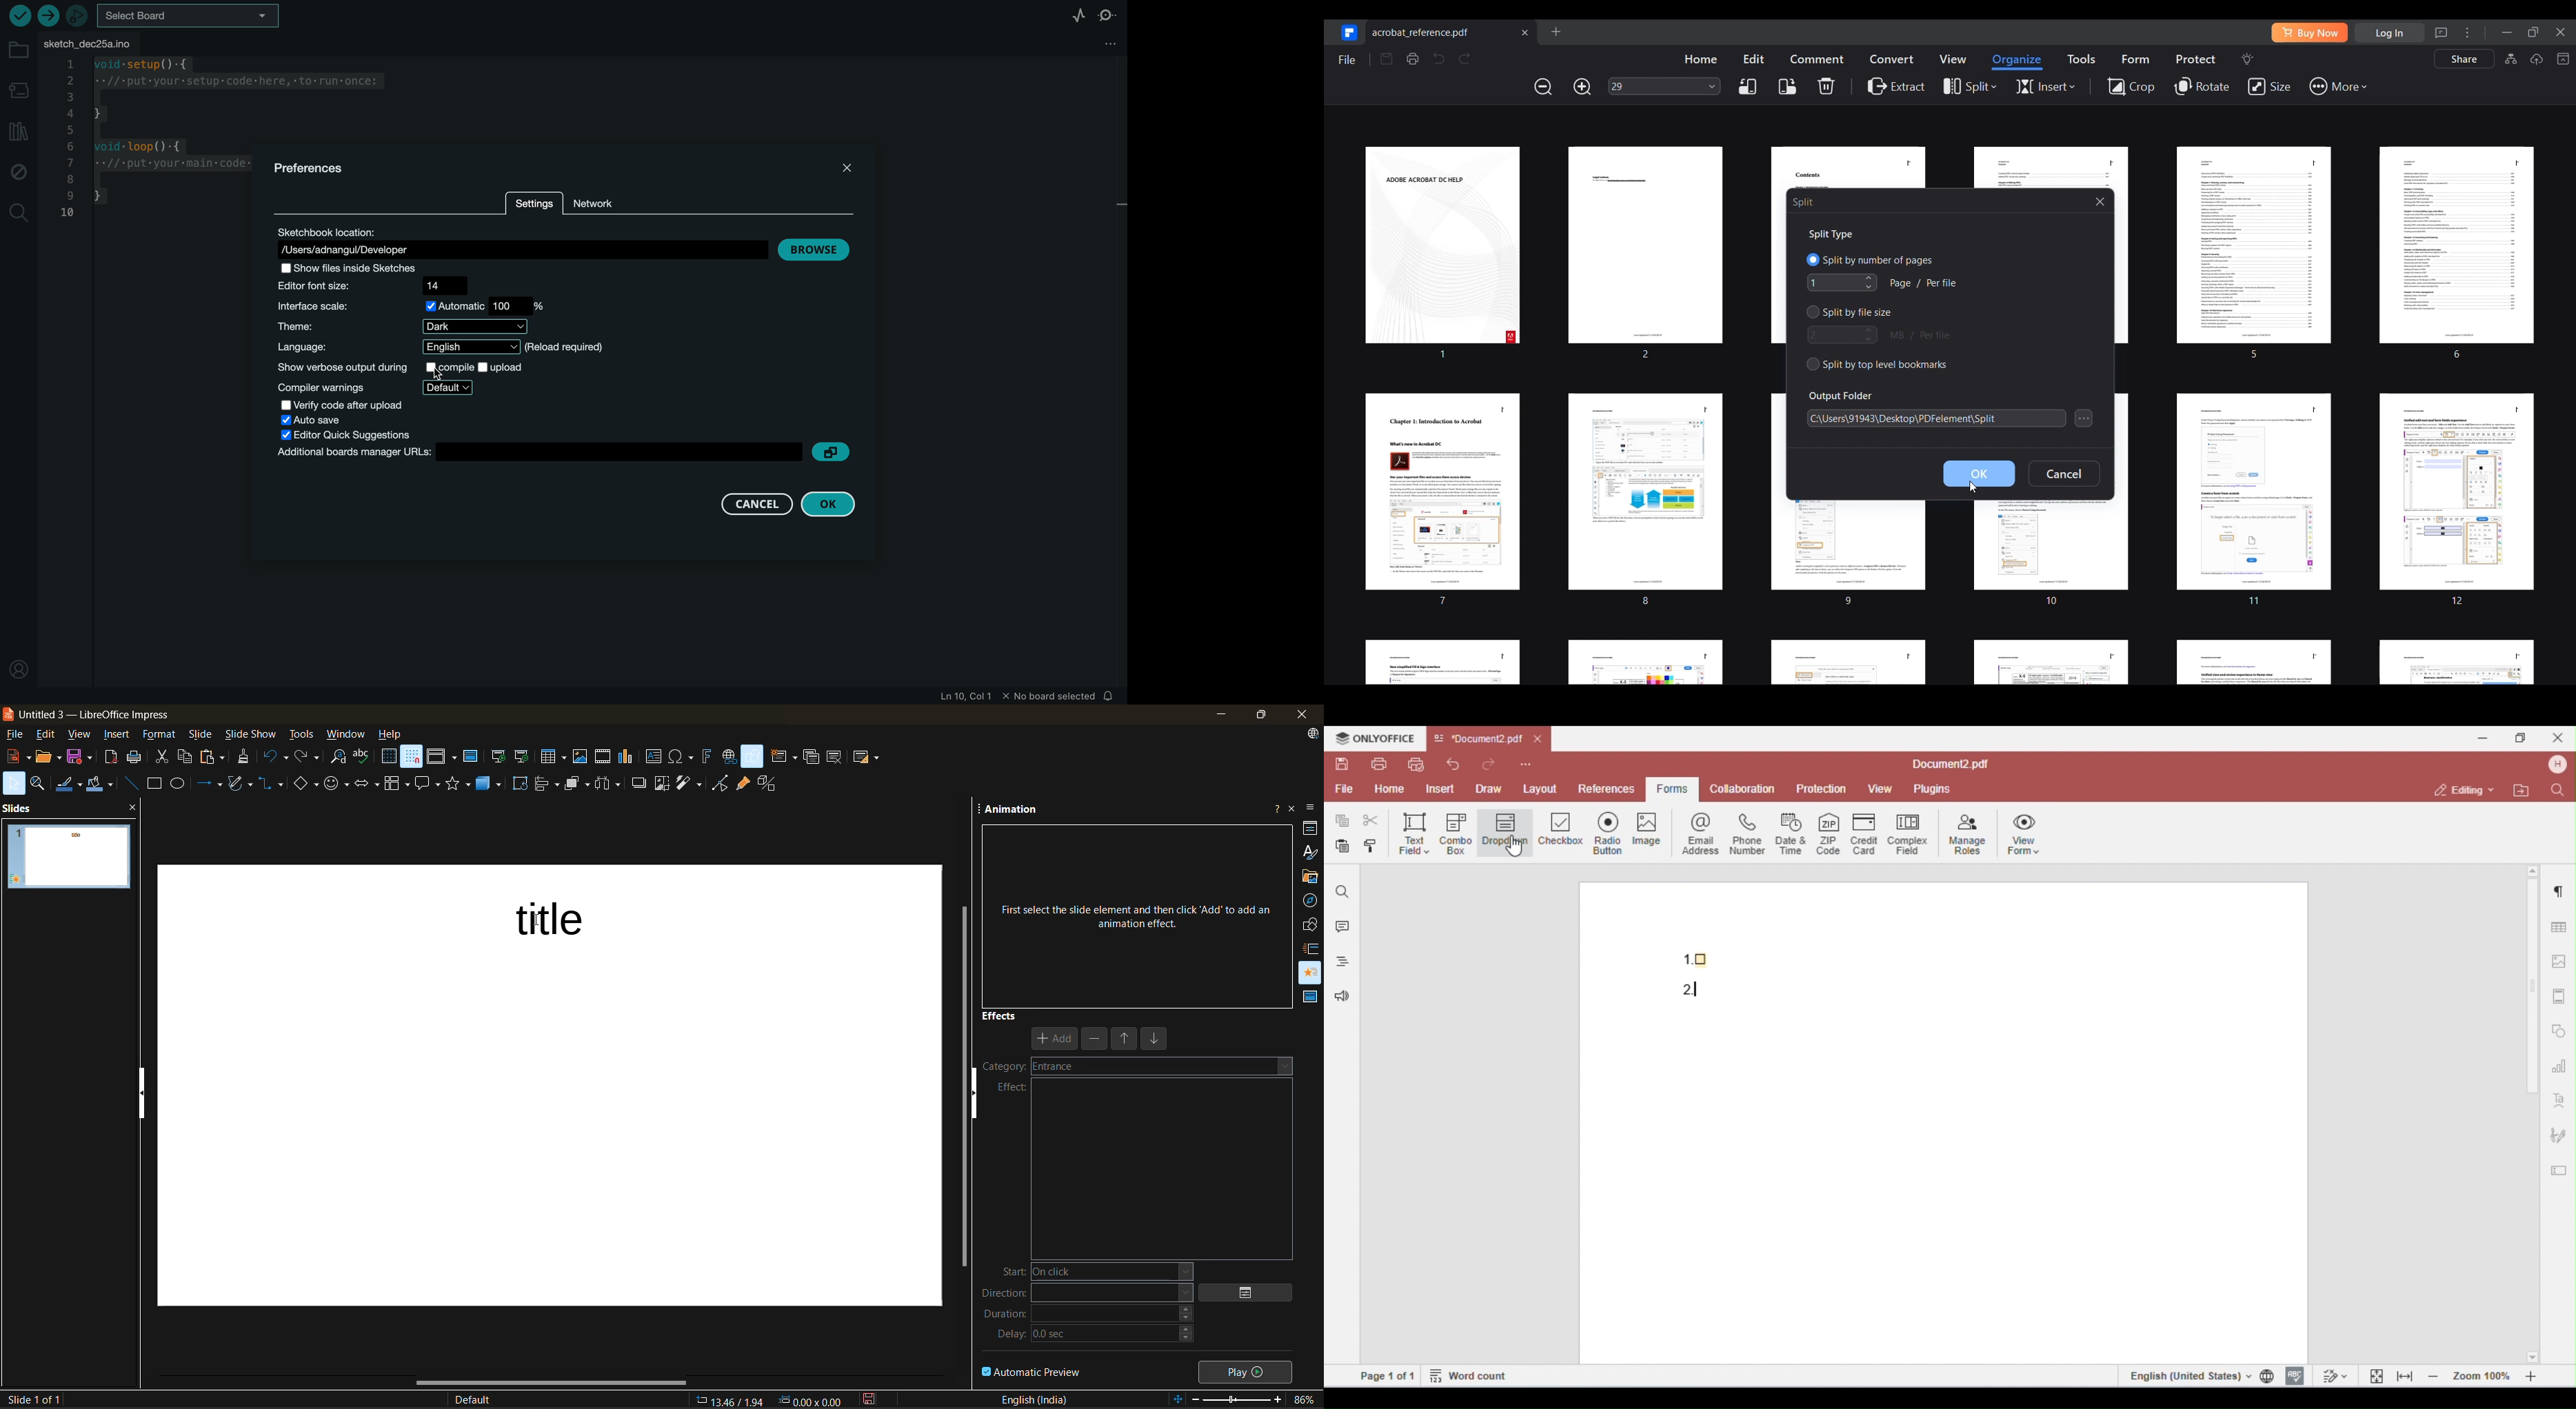  I want to click on update, so click(1315, 736).